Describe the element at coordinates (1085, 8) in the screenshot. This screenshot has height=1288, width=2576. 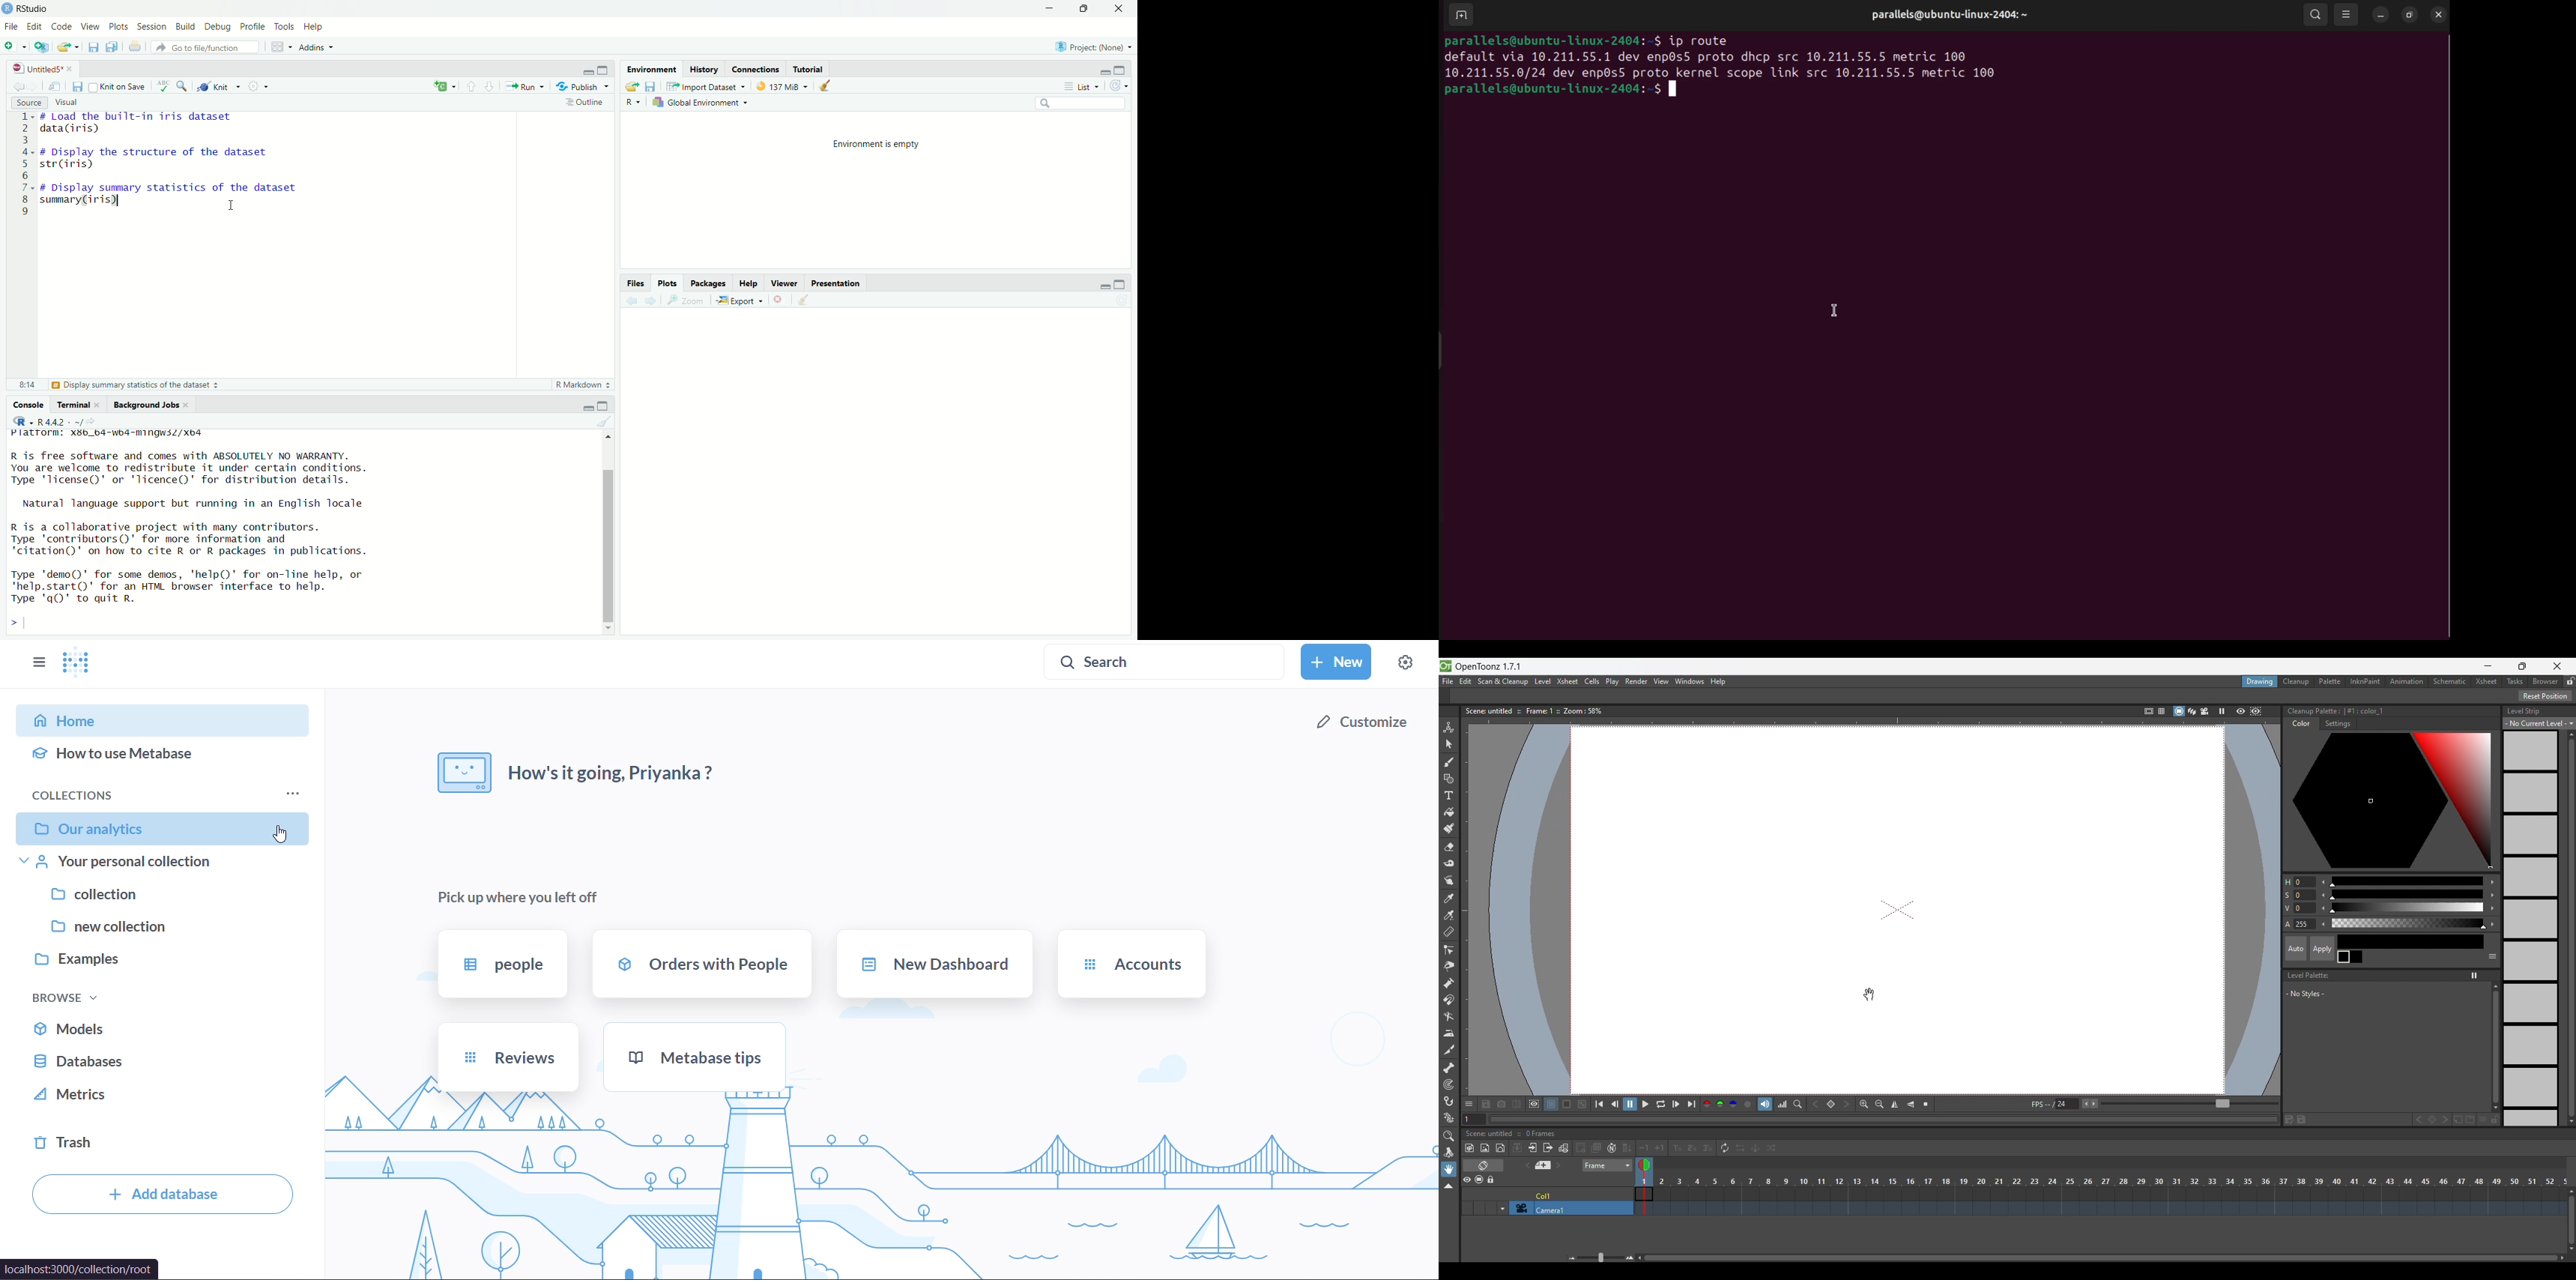
I see `Maximize` at that location.